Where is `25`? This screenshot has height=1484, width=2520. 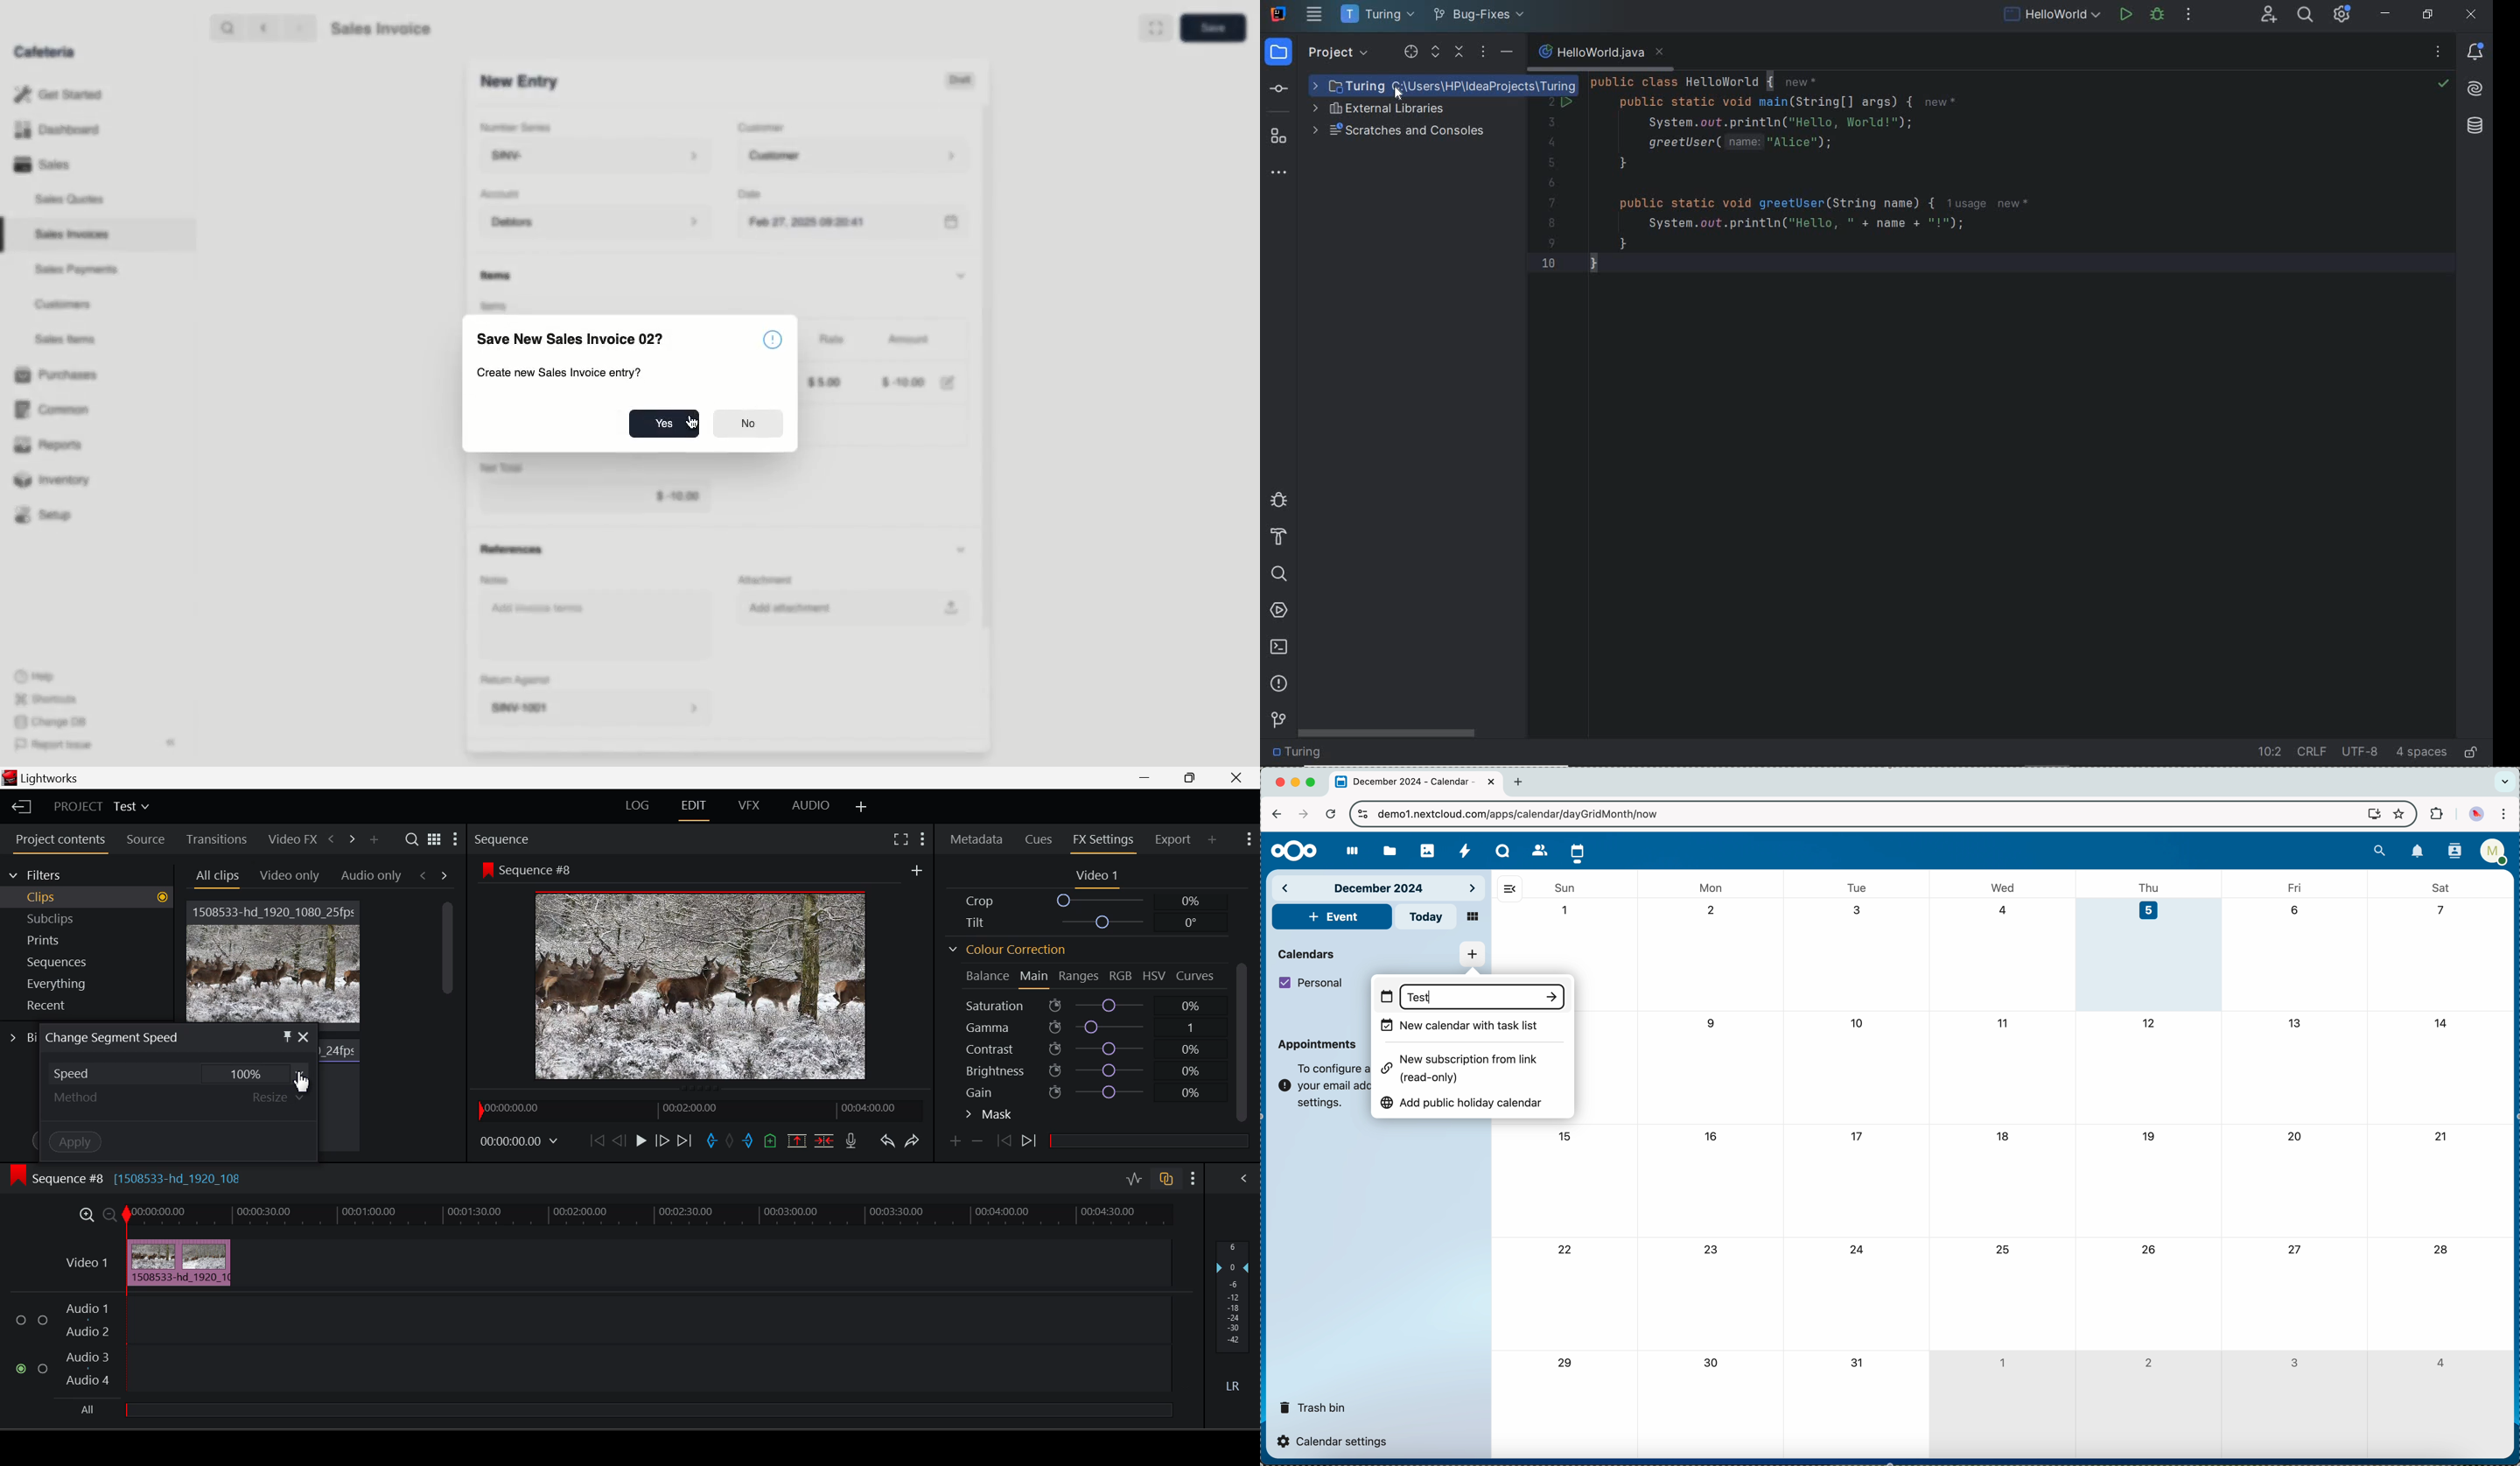 25 is located at coordinates (2001, 1250).